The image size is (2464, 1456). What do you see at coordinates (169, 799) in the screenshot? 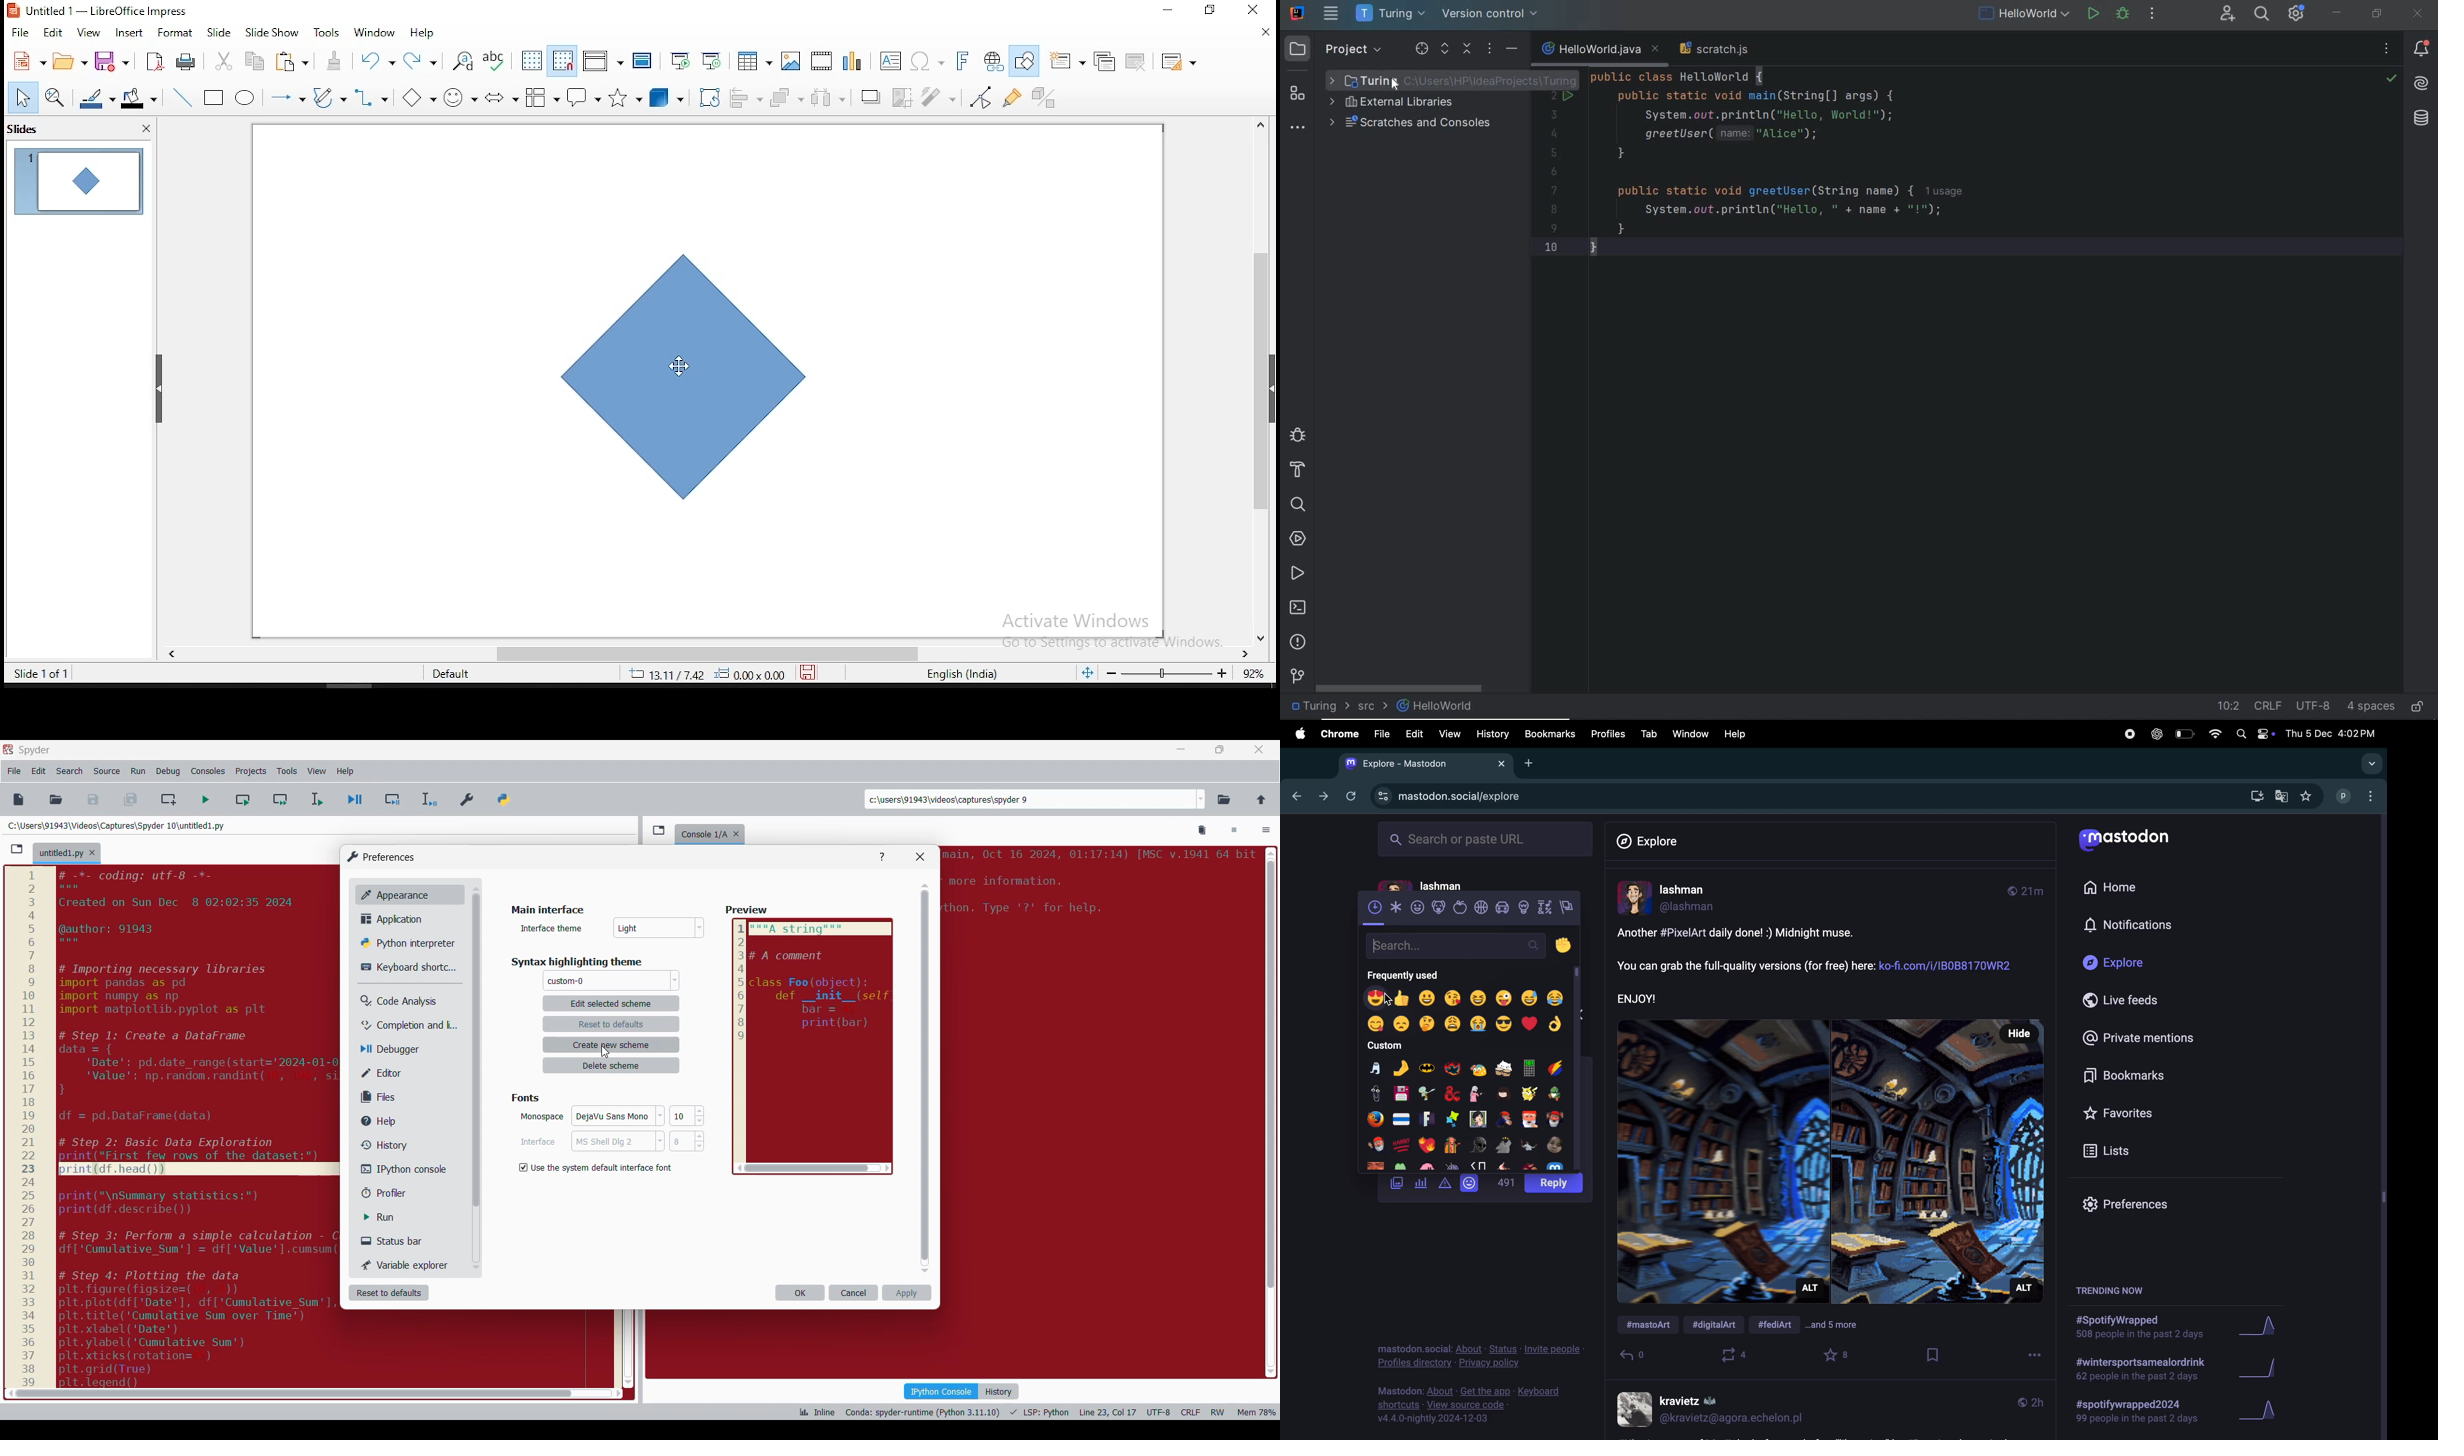
I see `Create new cell at current line` at bounding box center [169, 799].